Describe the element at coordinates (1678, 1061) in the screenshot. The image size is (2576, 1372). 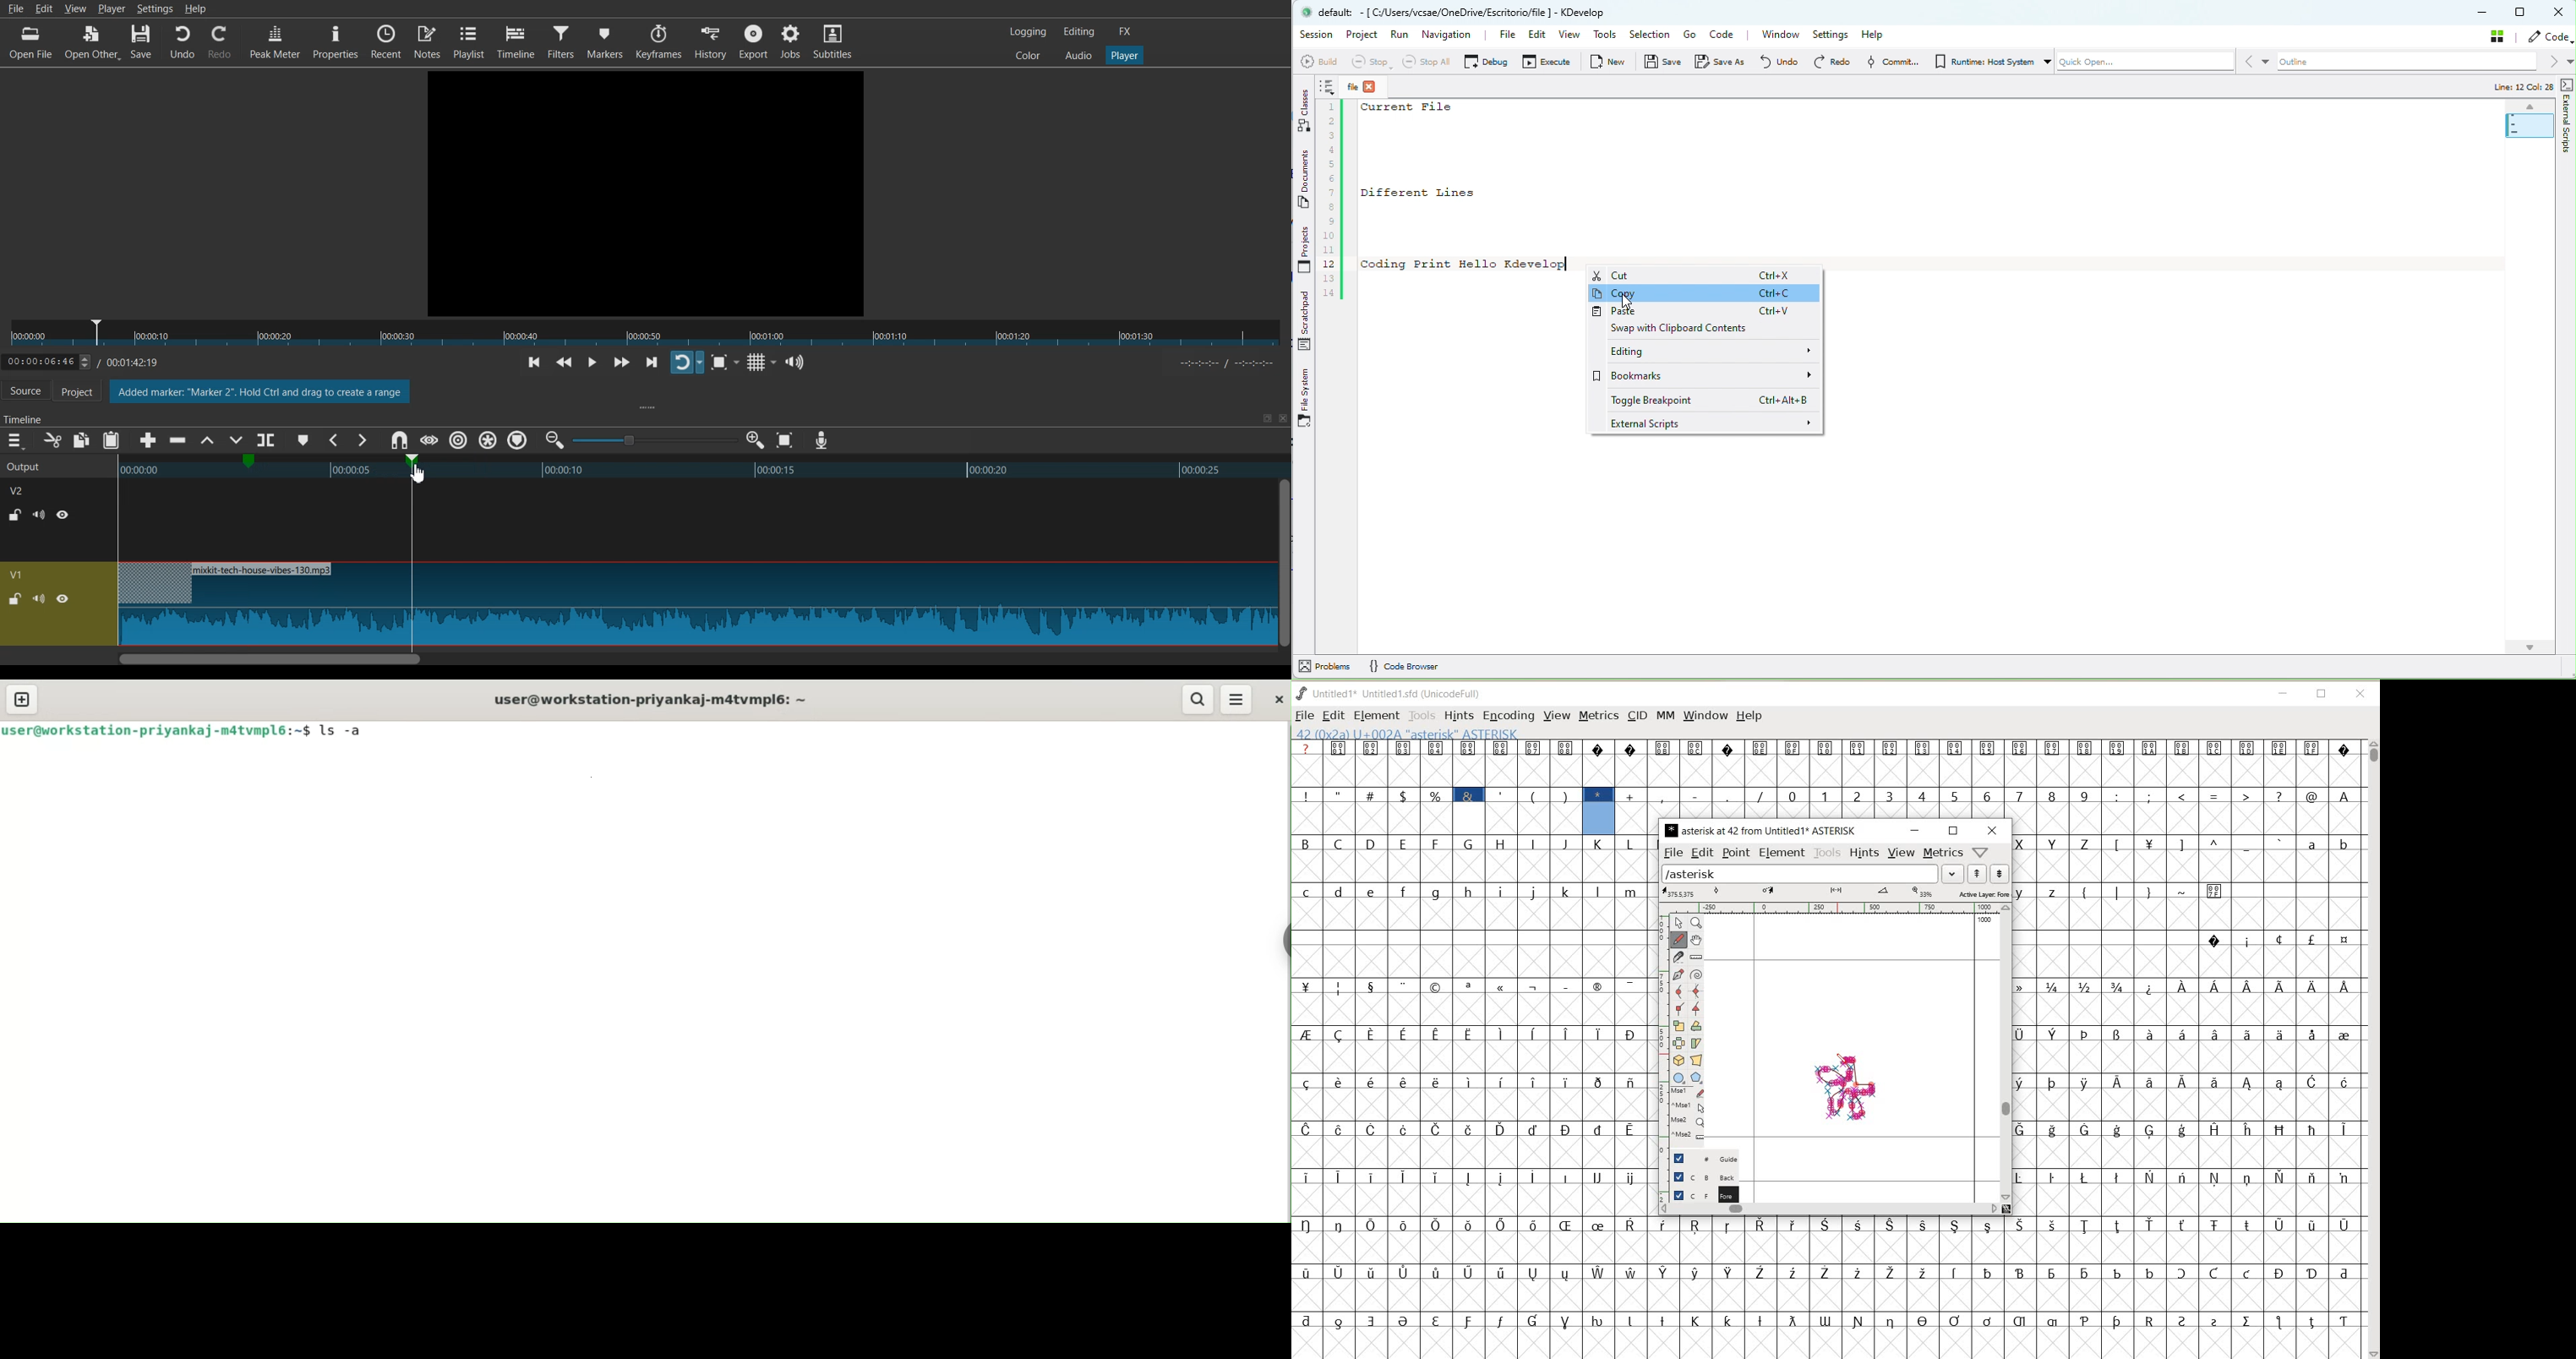
I see `rotate the selection in 3d and project back to plane` at that location.